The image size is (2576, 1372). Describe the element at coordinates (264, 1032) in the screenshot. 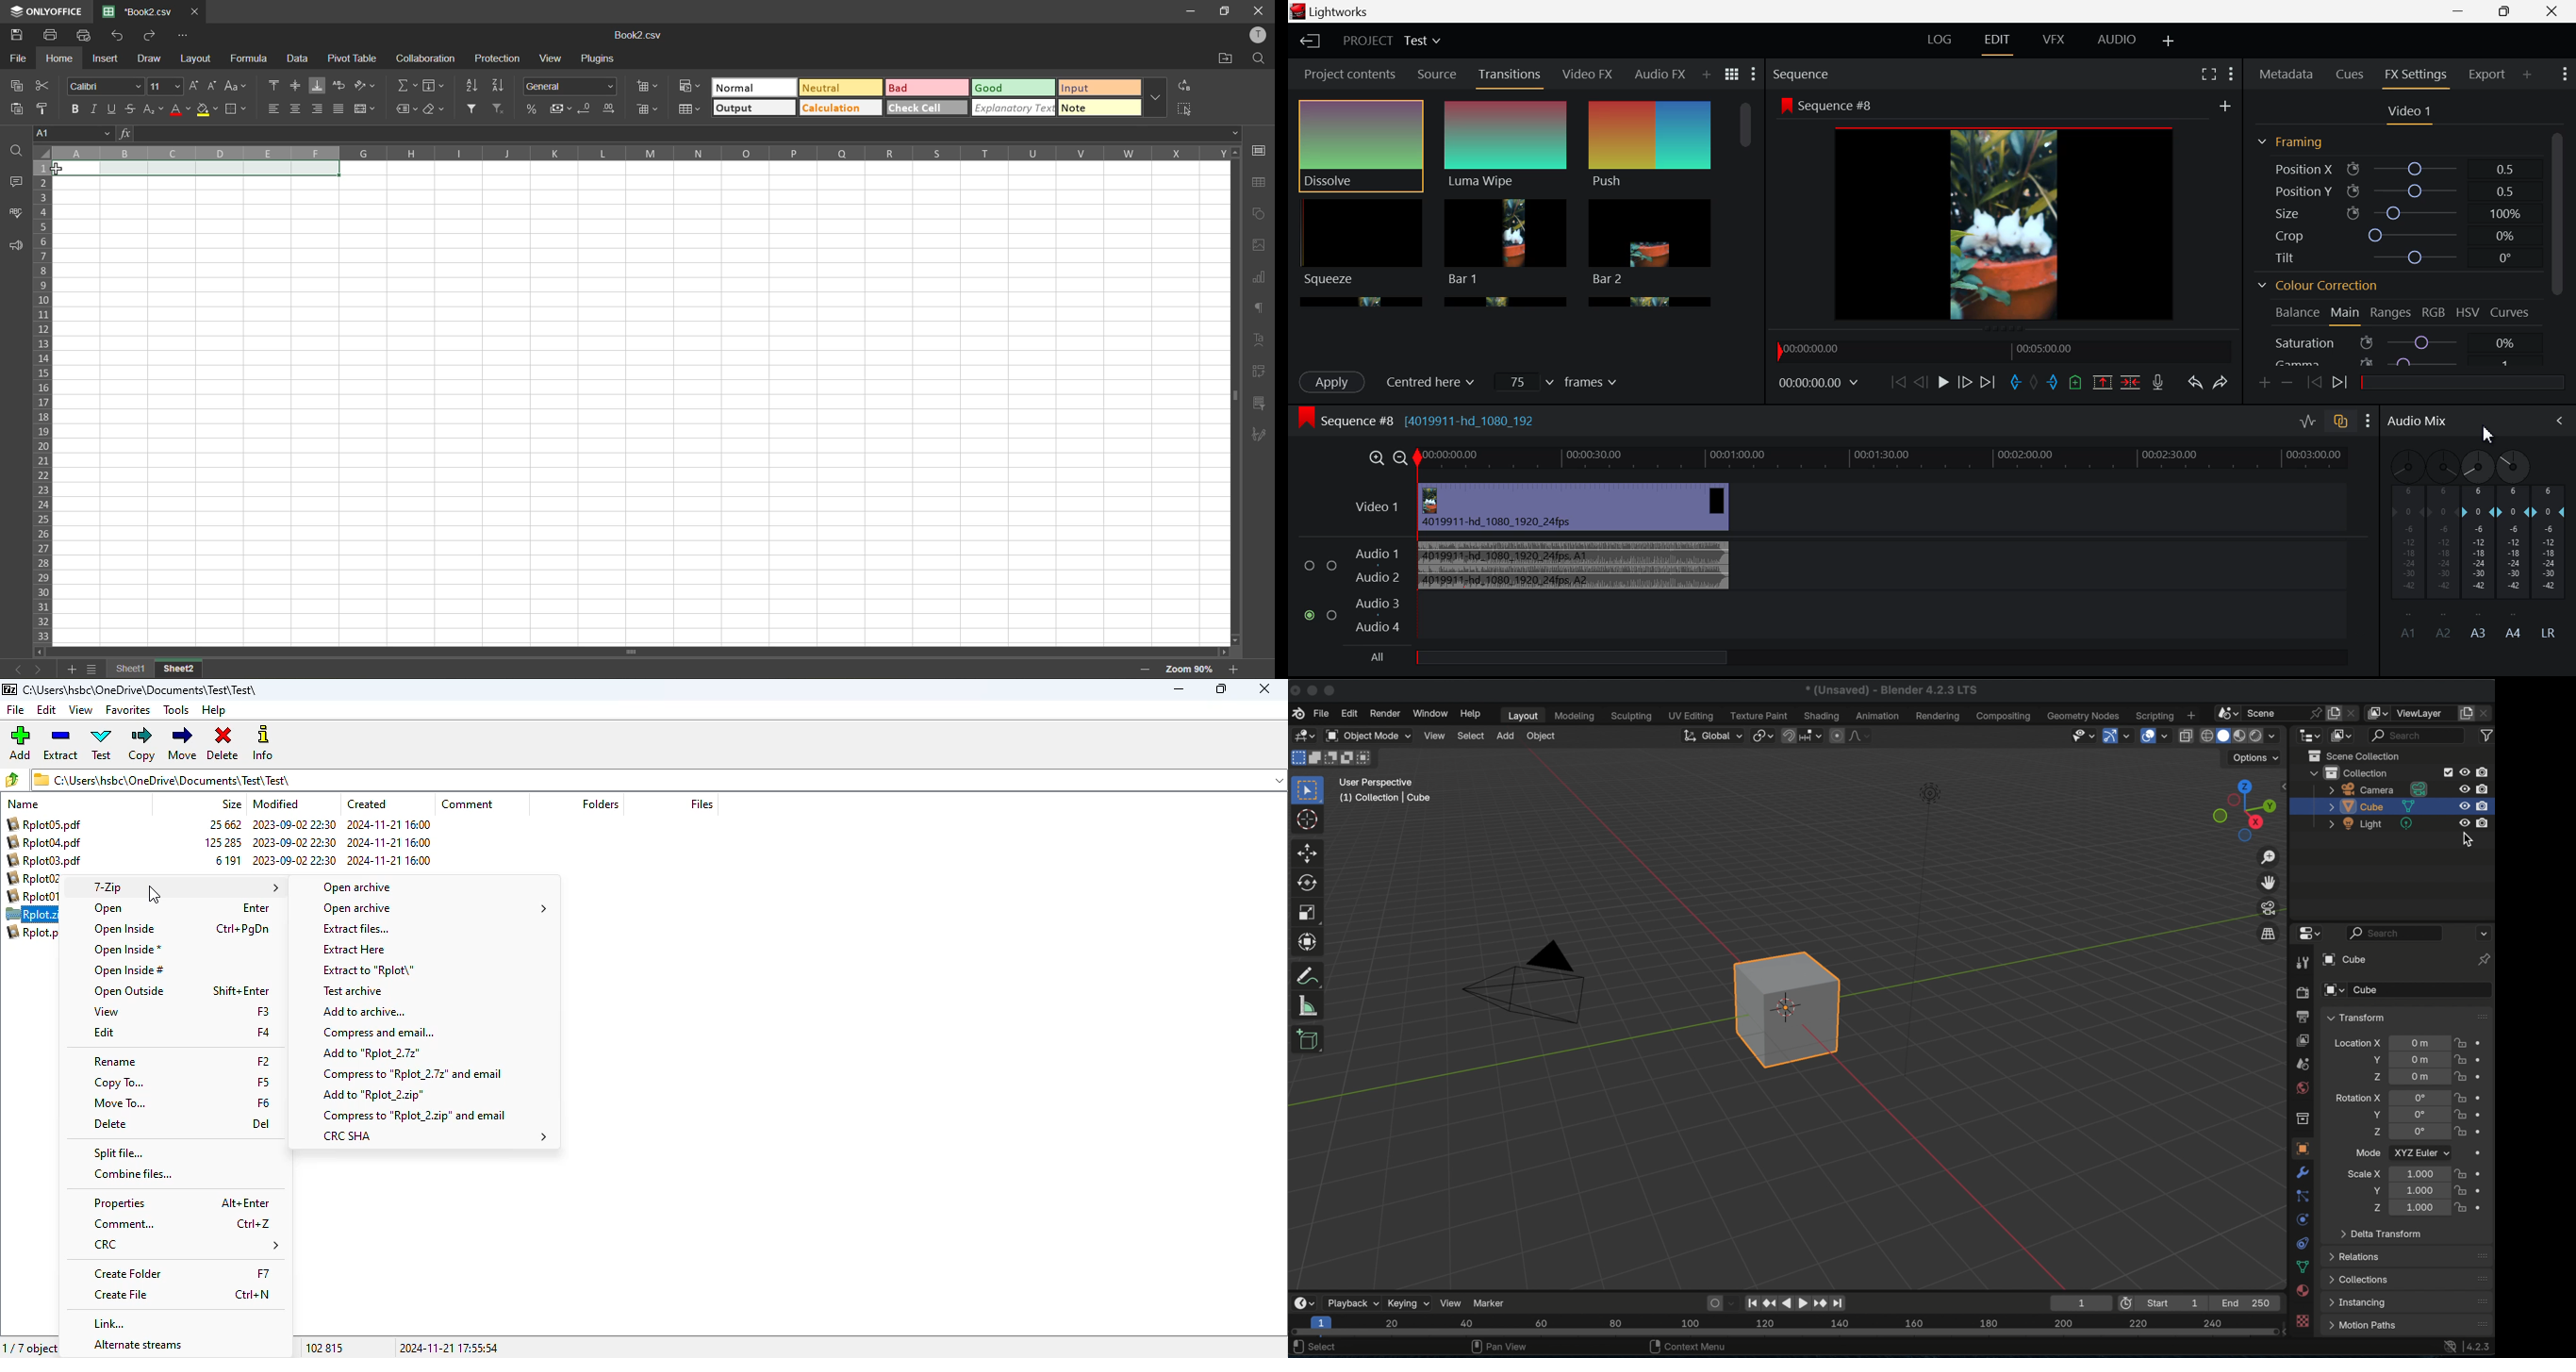

I see `F4` at that location.